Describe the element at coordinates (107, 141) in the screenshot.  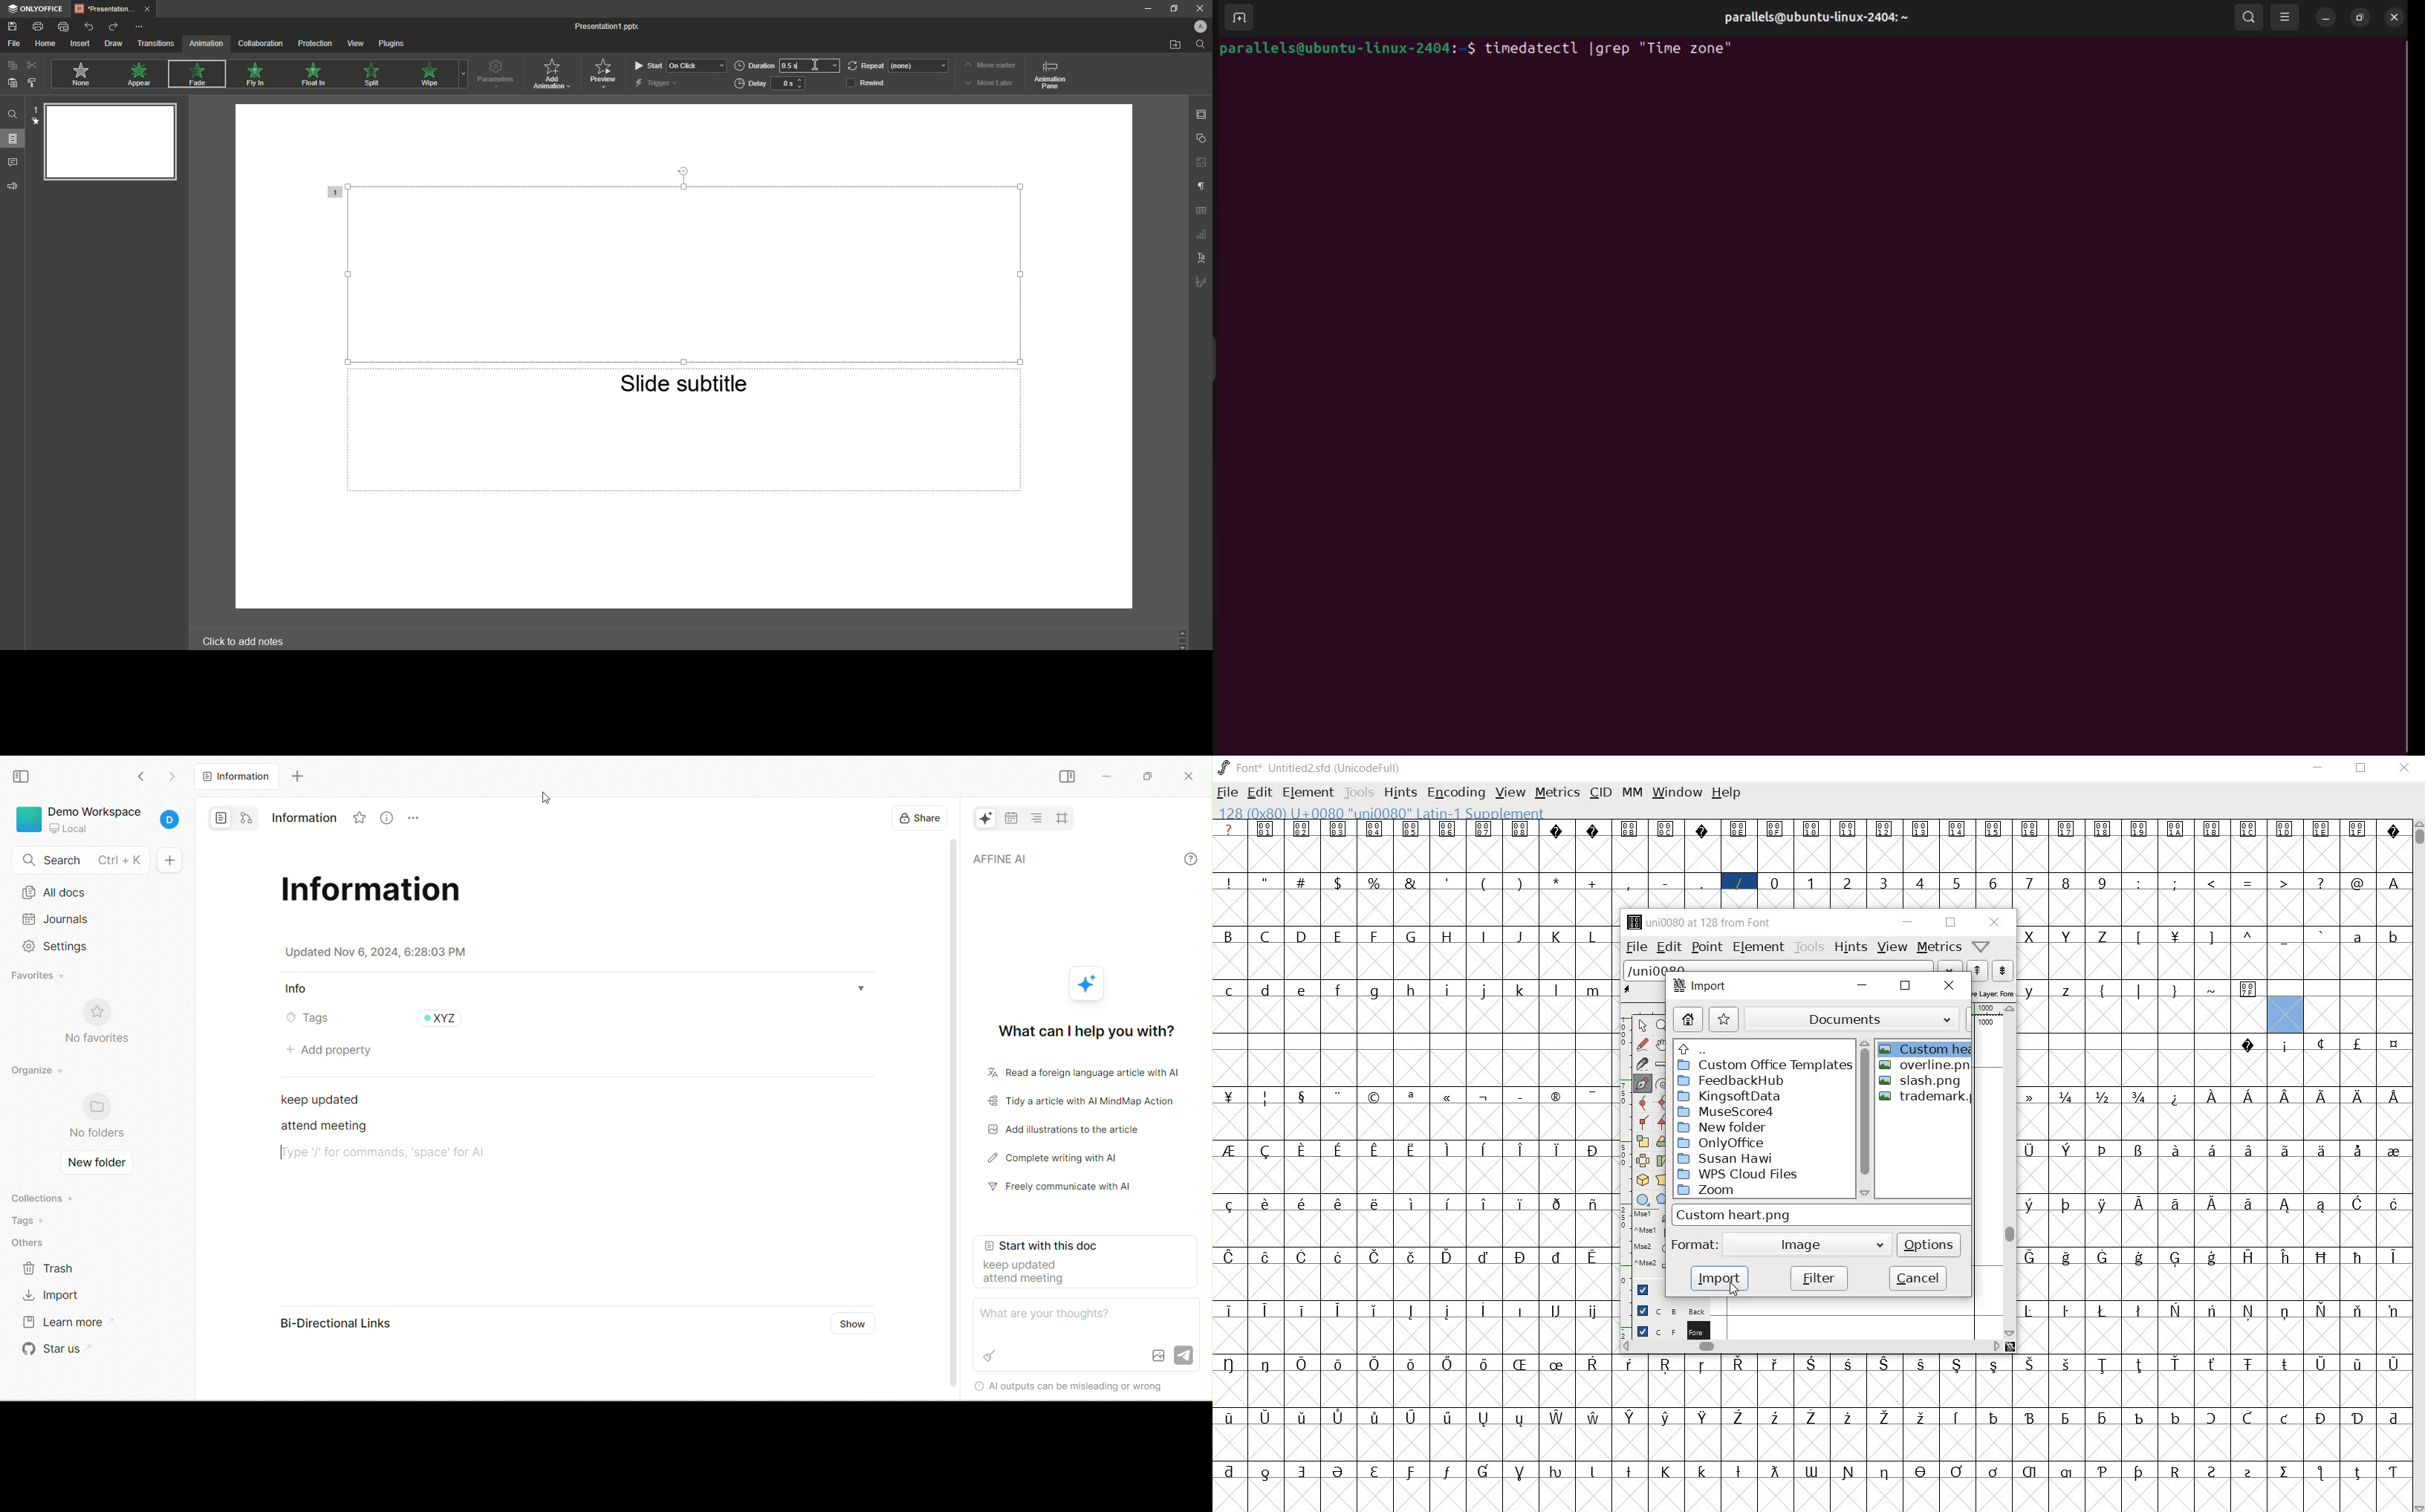
I see `Slide Preview` at that location.